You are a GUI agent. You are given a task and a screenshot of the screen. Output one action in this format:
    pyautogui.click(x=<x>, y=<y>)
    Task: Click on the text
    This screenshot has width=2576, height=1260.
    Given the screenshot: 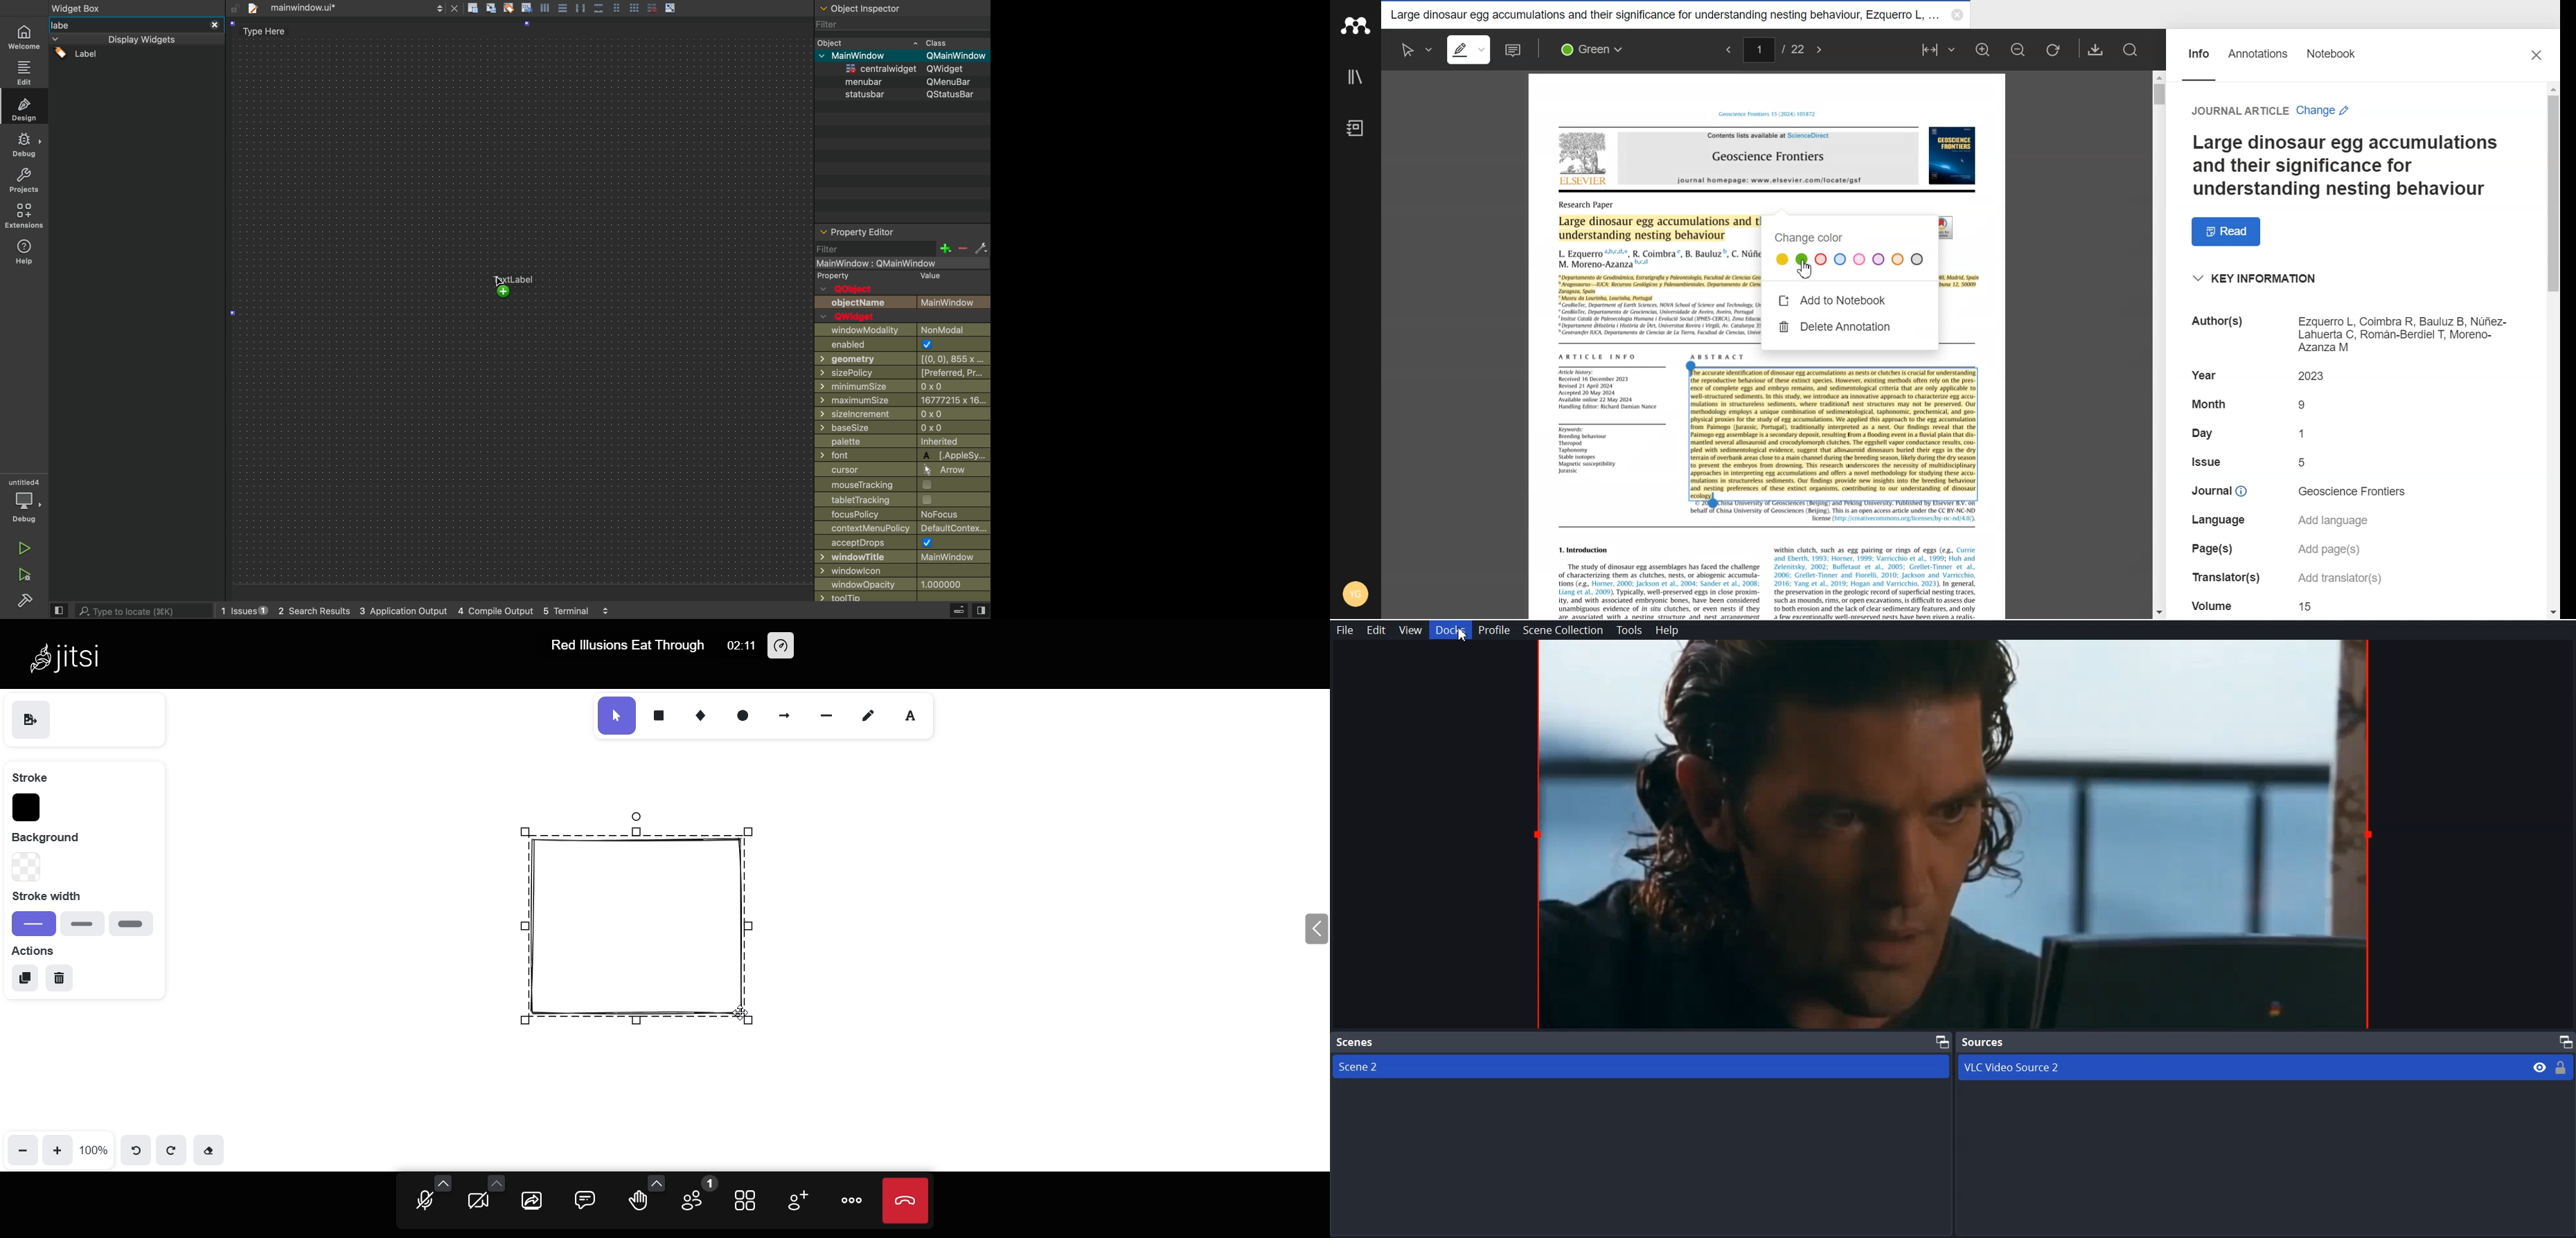 What is the action you would take?
    pyautogui.click(x=2220, y=577)
    